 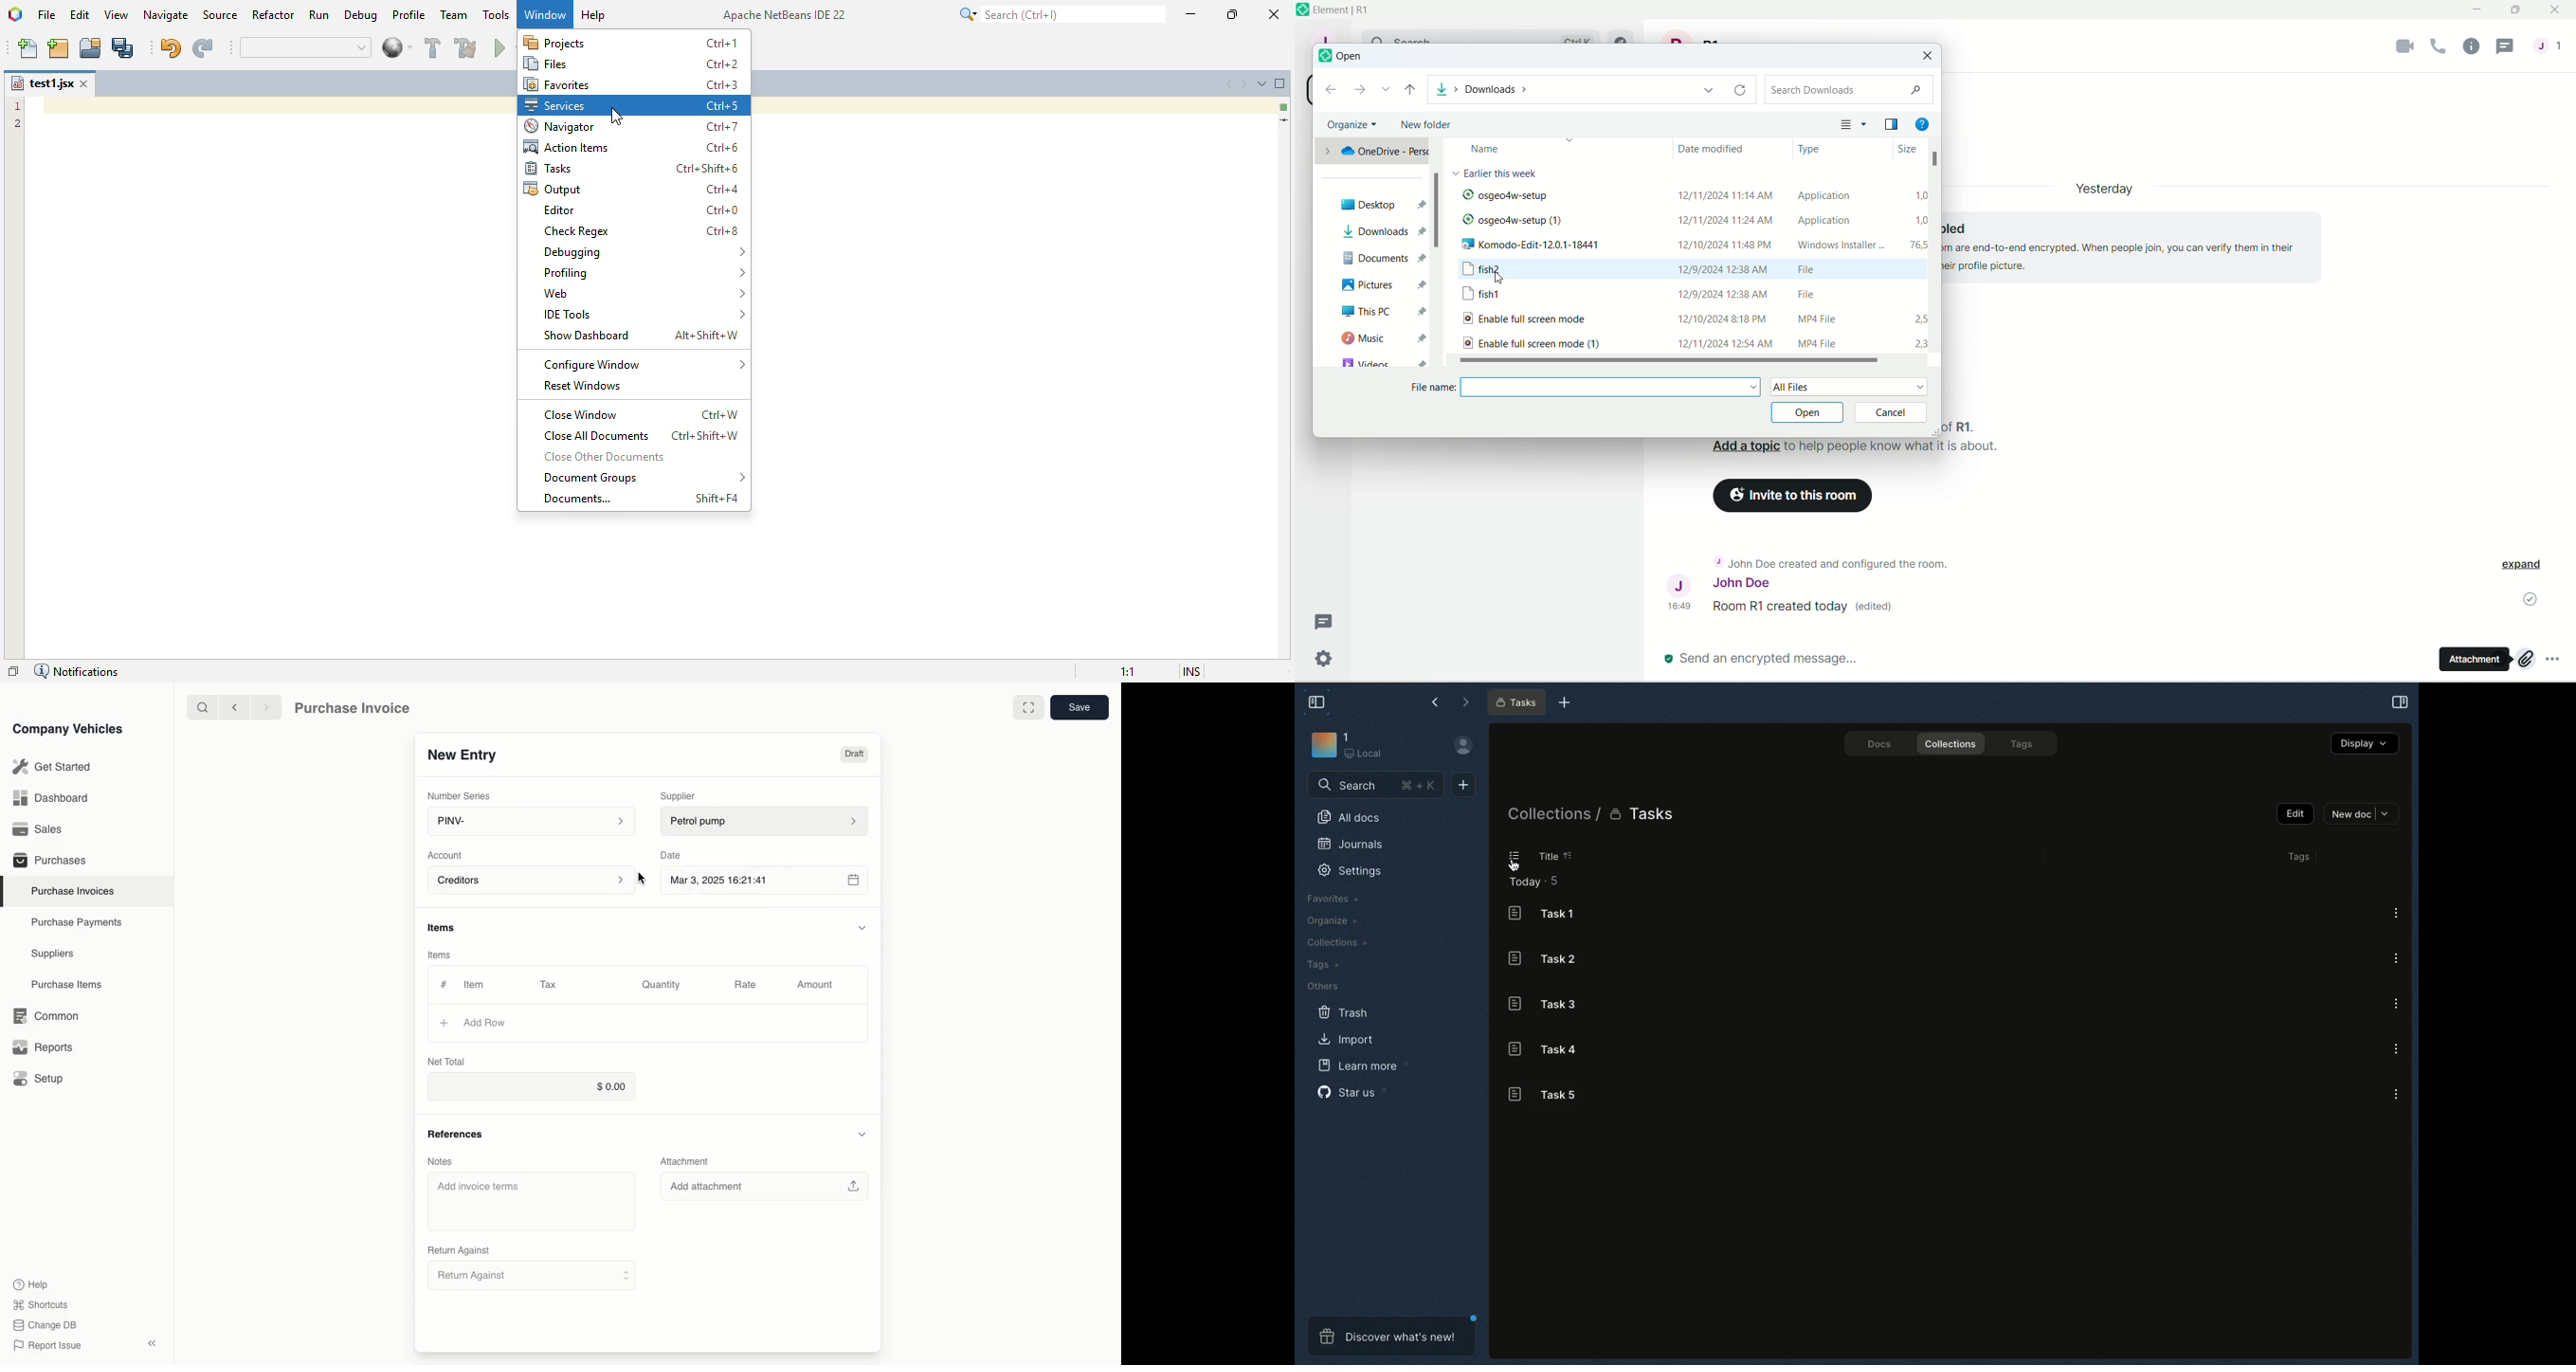 What do you see at coordinates (689, 794) in the screenshot?
I see `Supplier` at bounding box center [689, 794].